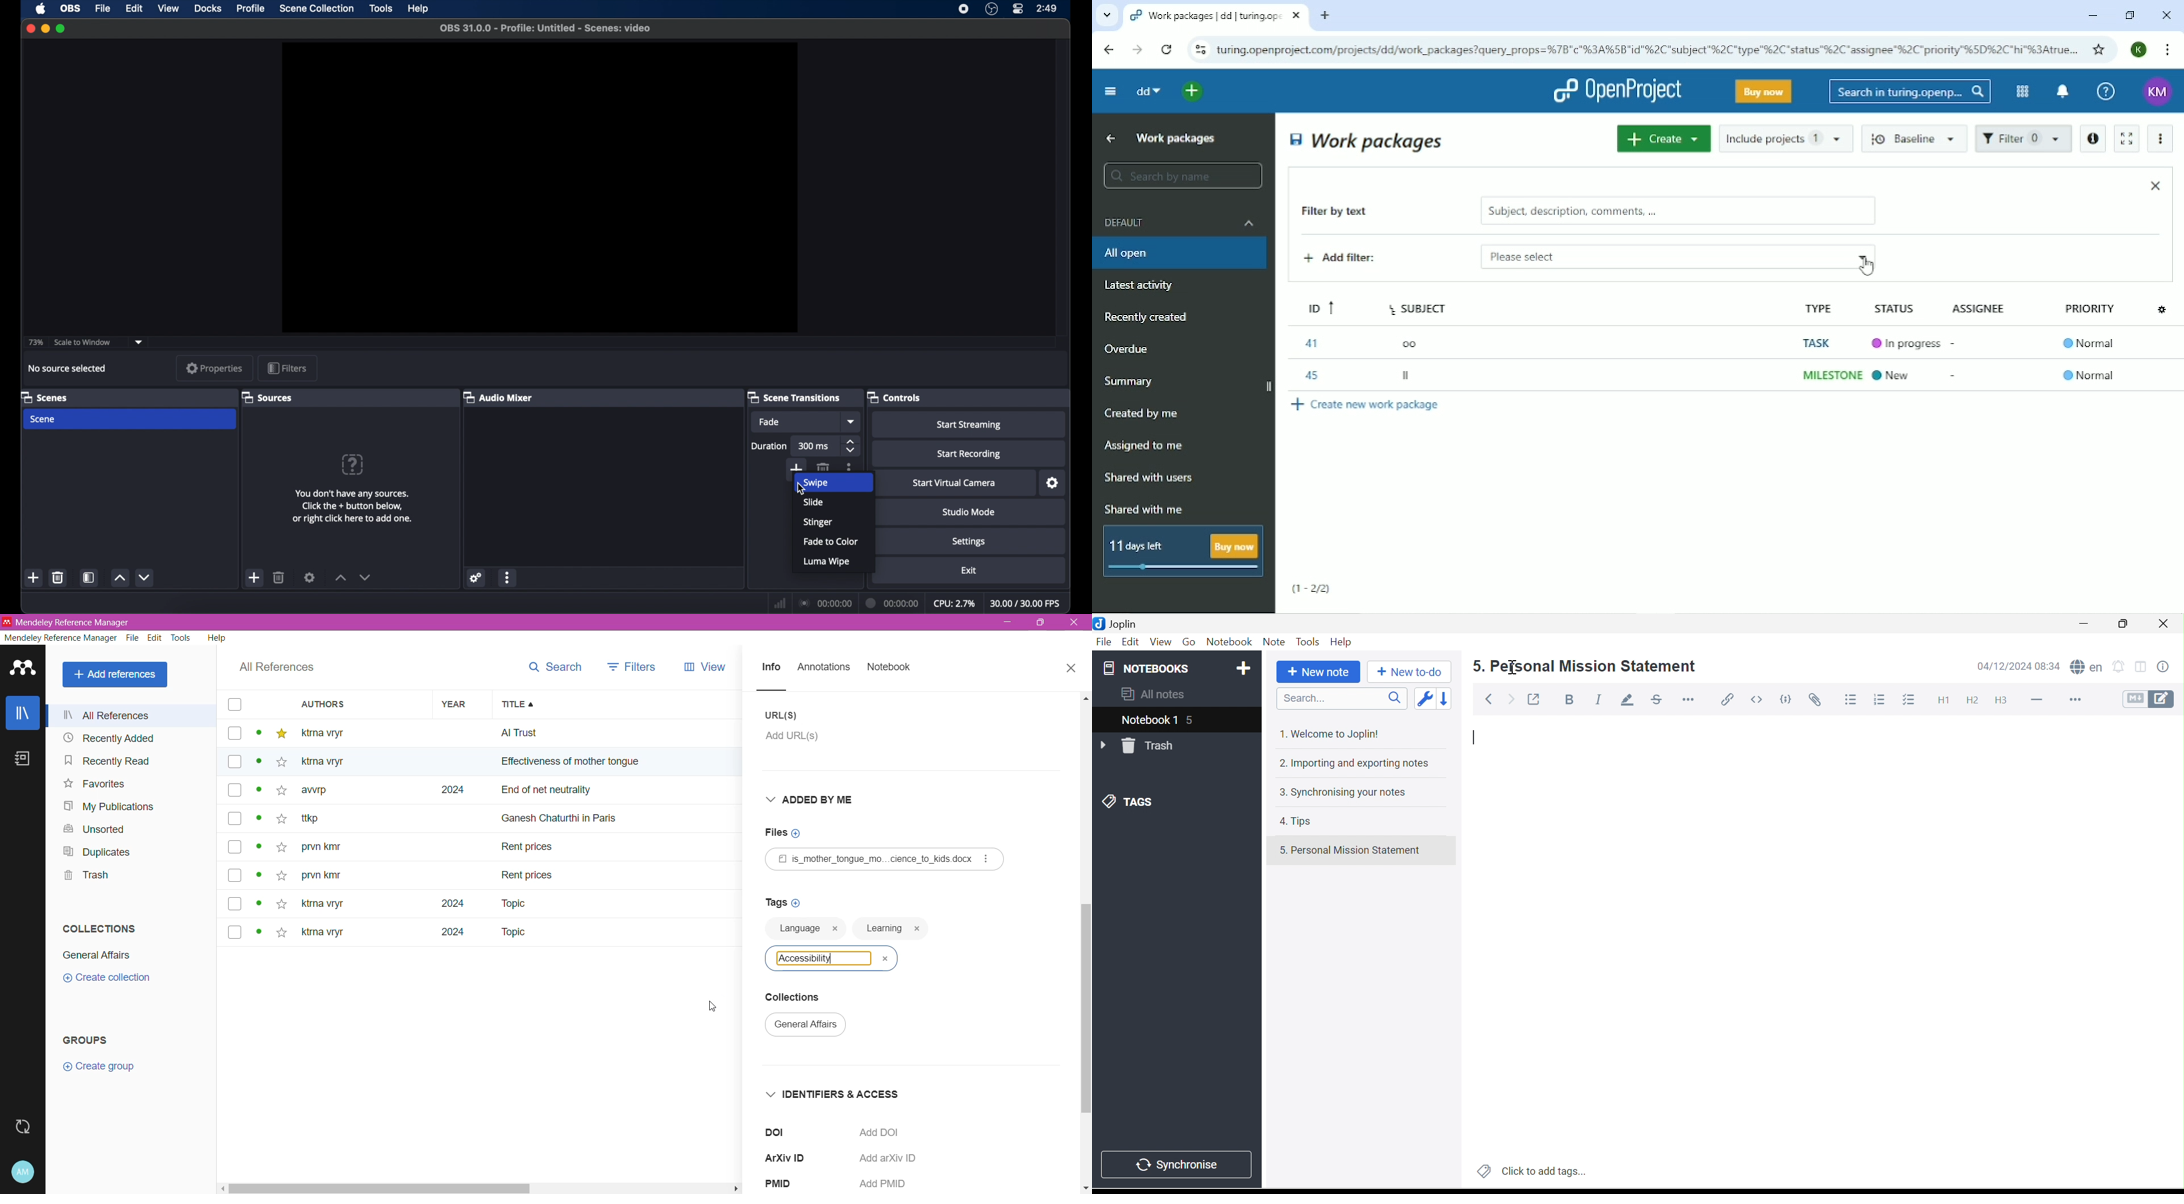  What do you see at coordinates (260, 821) in the screenshot?
I see `dot ` at bounding box center [260, 821].